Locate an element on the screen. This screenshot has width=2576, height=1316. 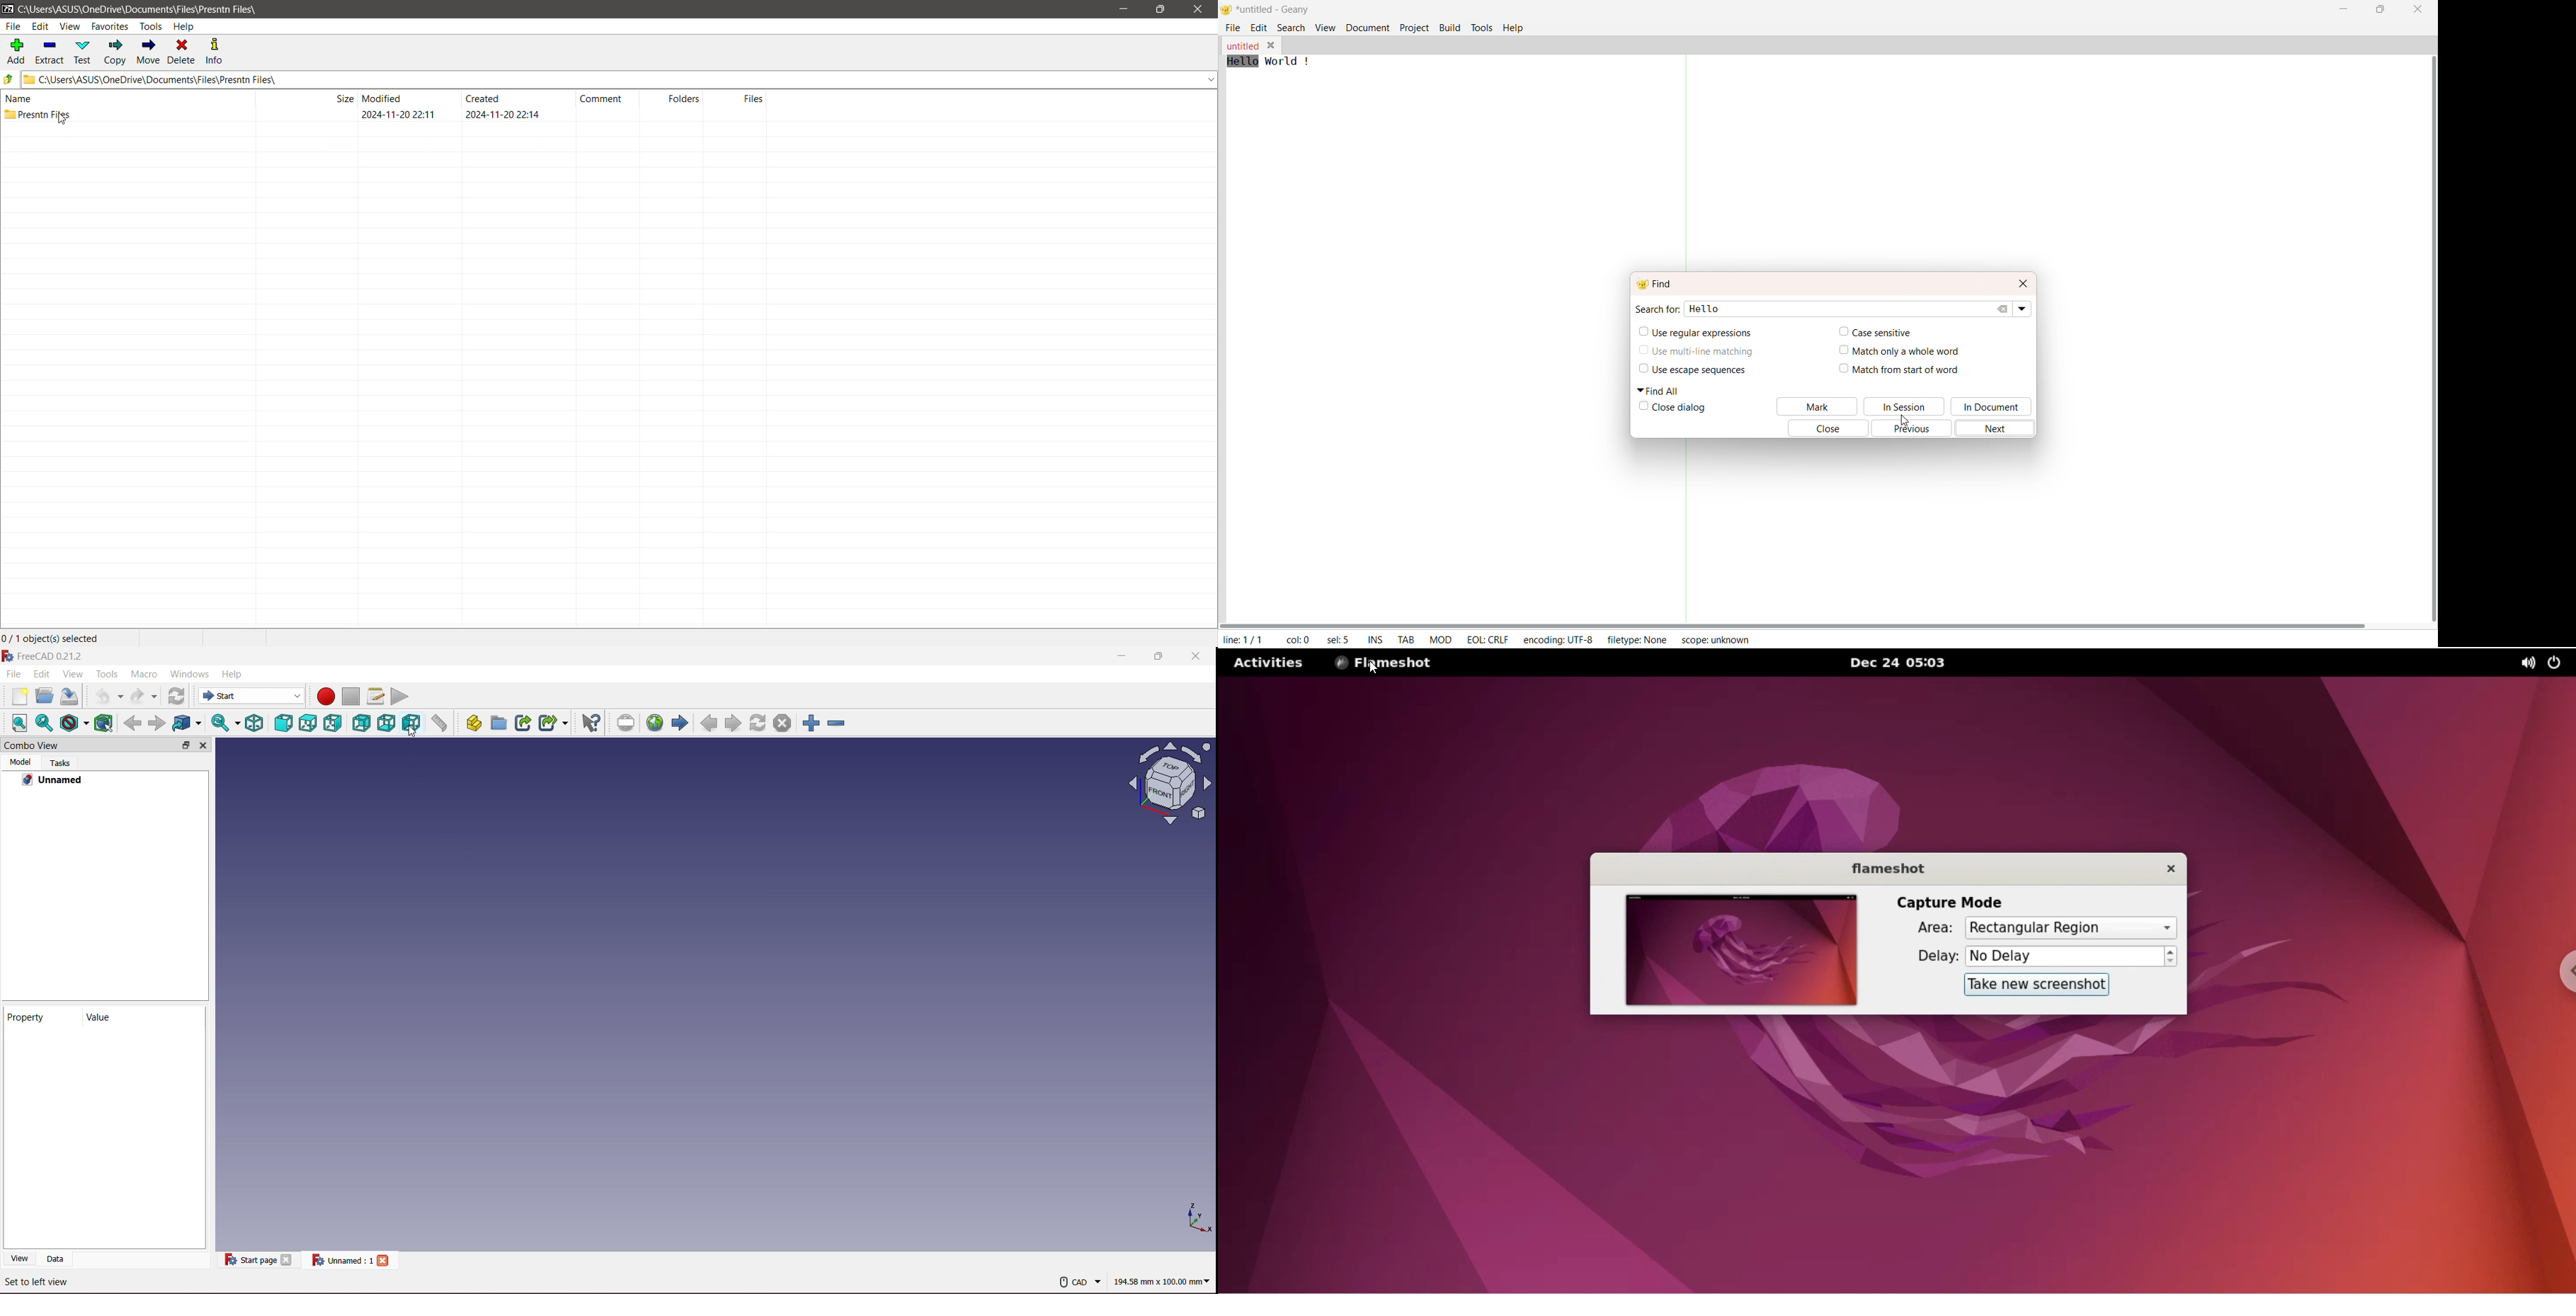
Use Scape Sequences is located at coordinates (1710, 371).